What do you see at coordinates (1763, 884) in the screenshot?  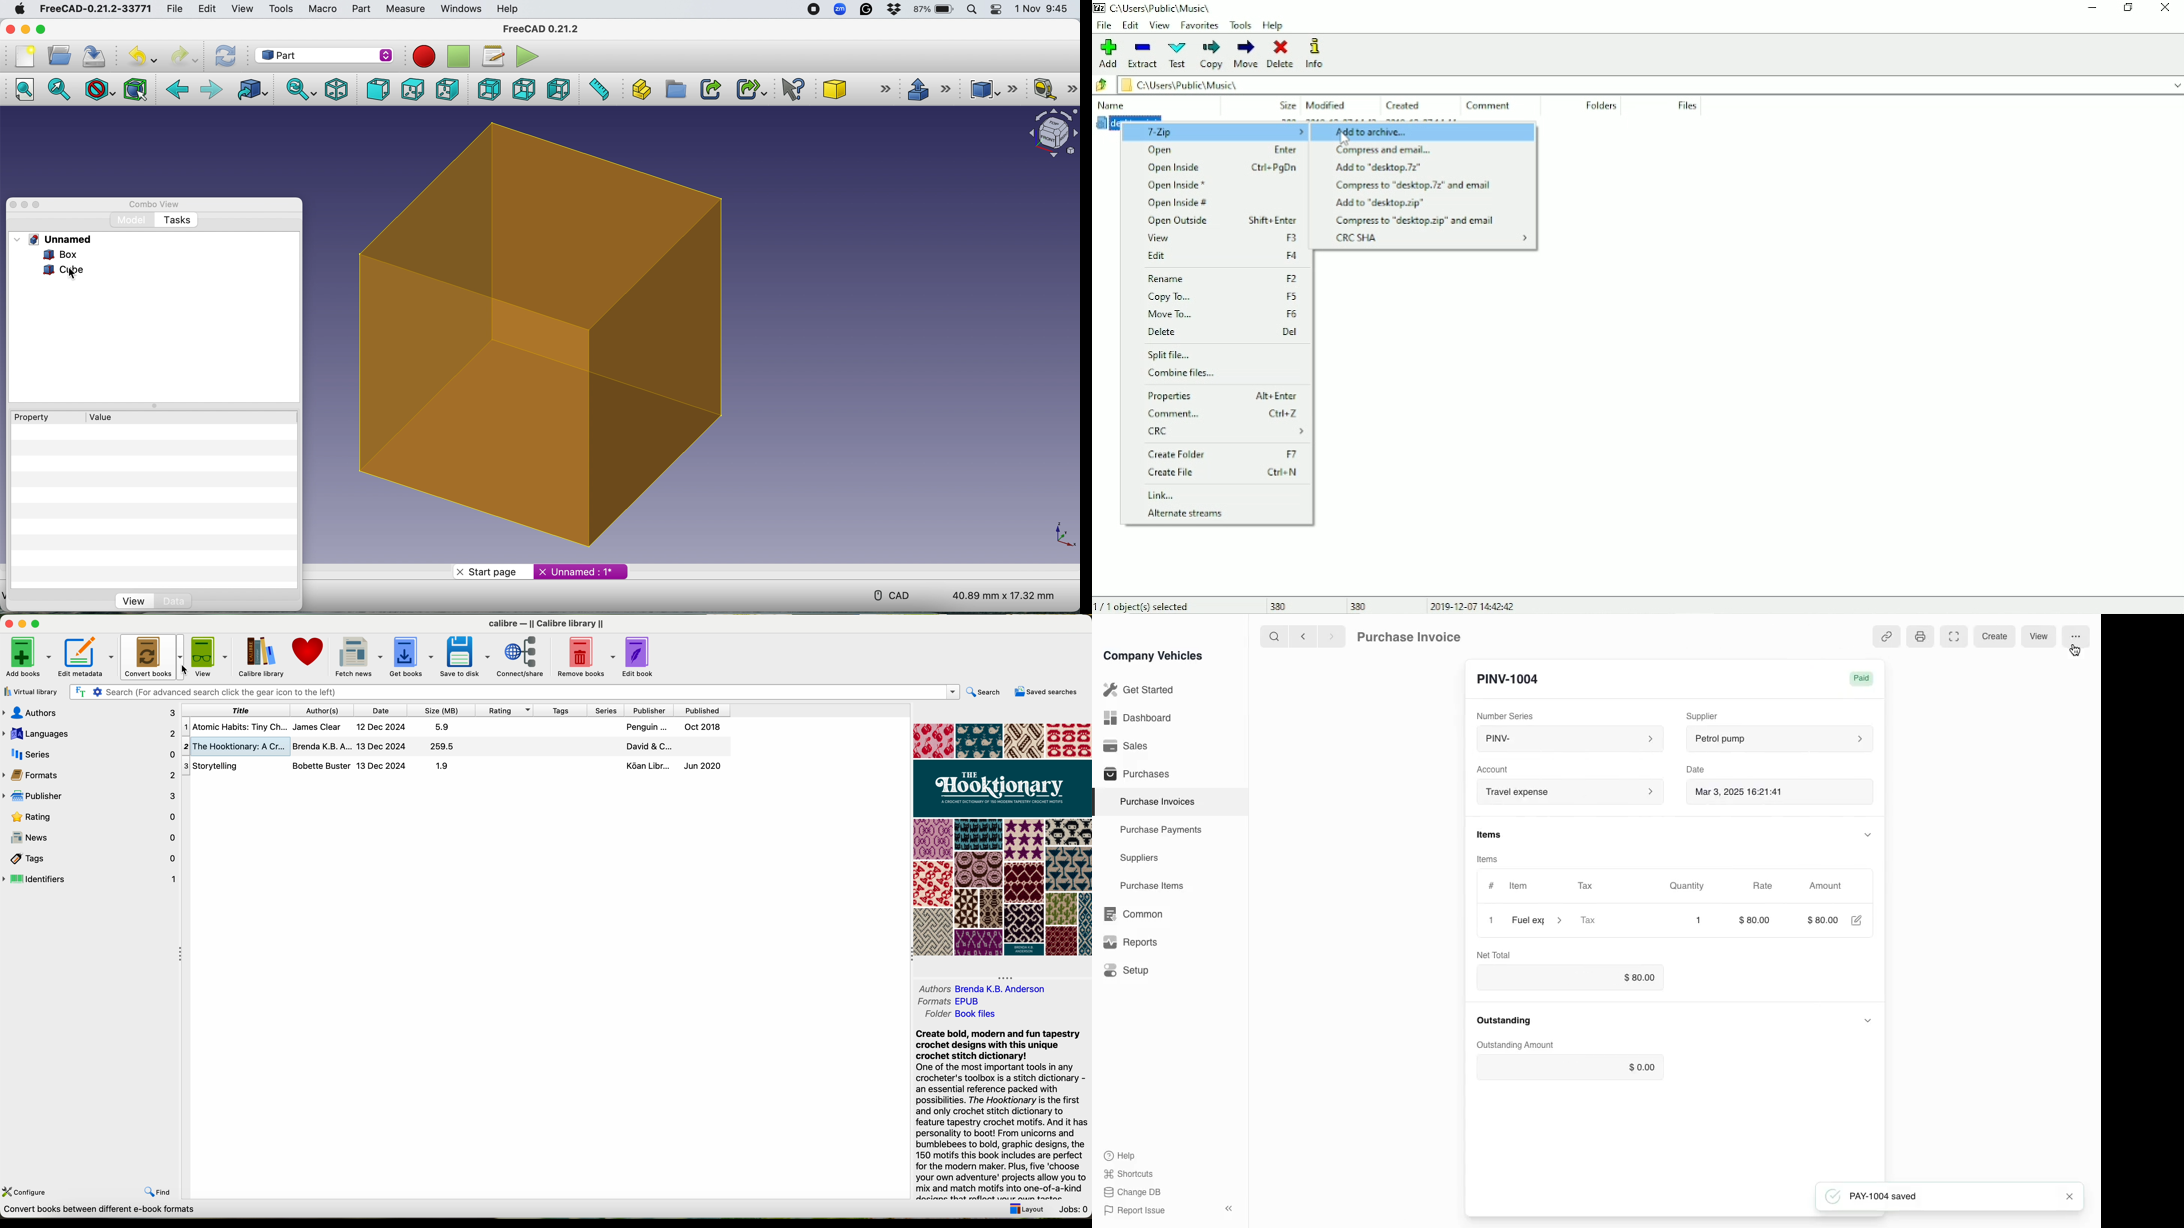 I see `Rate` at bounding box center [1763, 884].